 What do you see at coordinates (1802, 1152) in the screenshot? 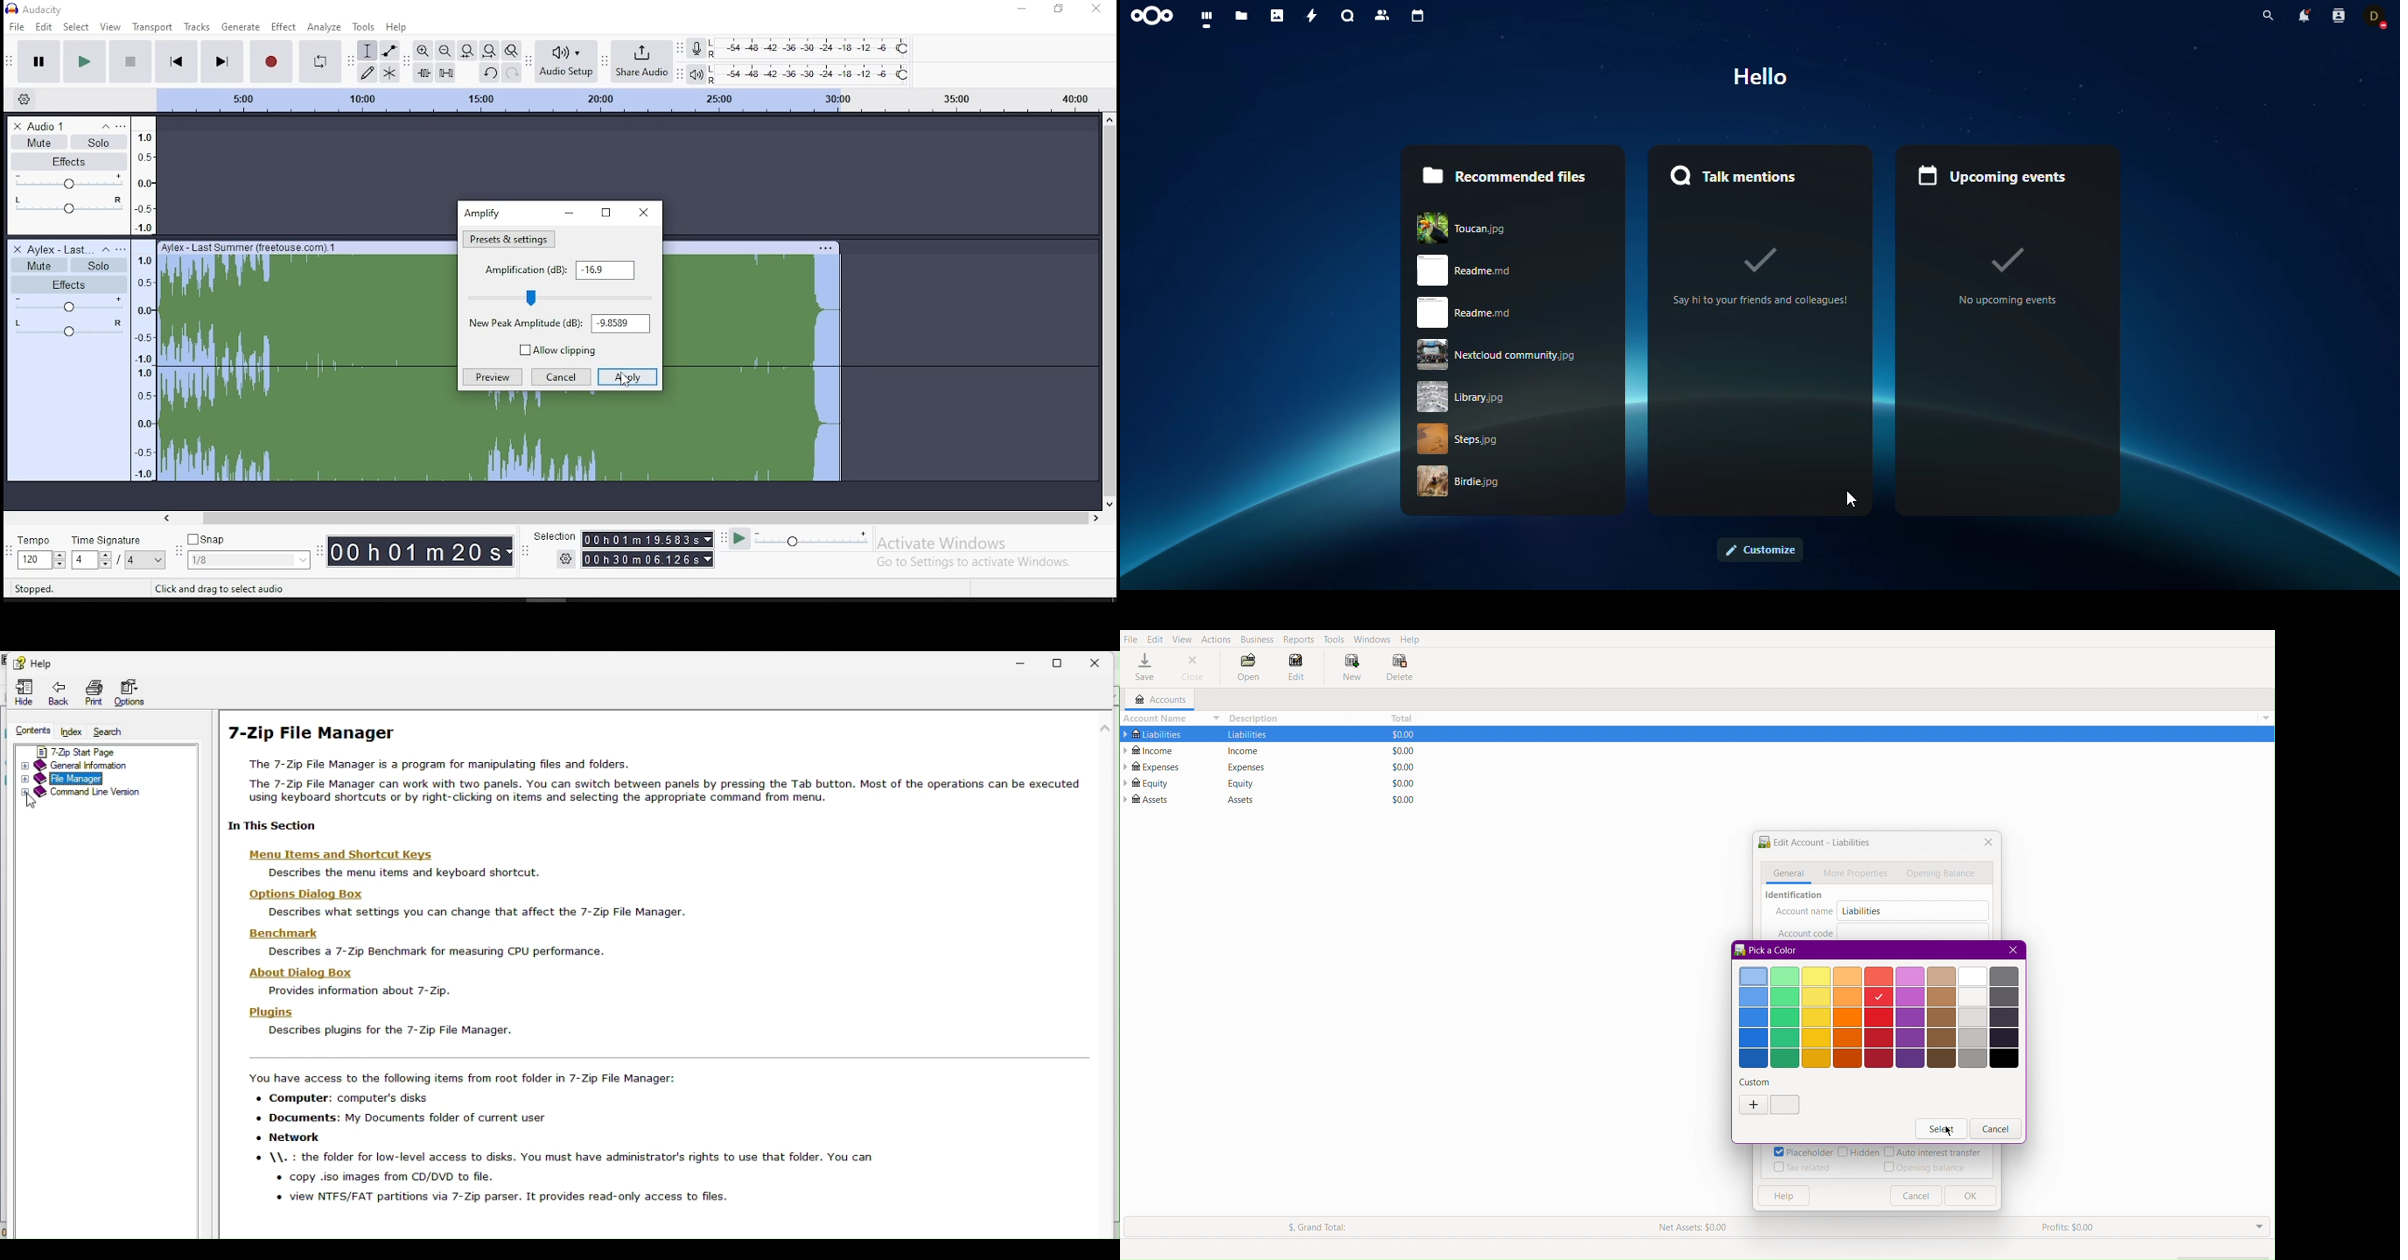
I see `Placeholder` at bounding box center [1802, 1152].